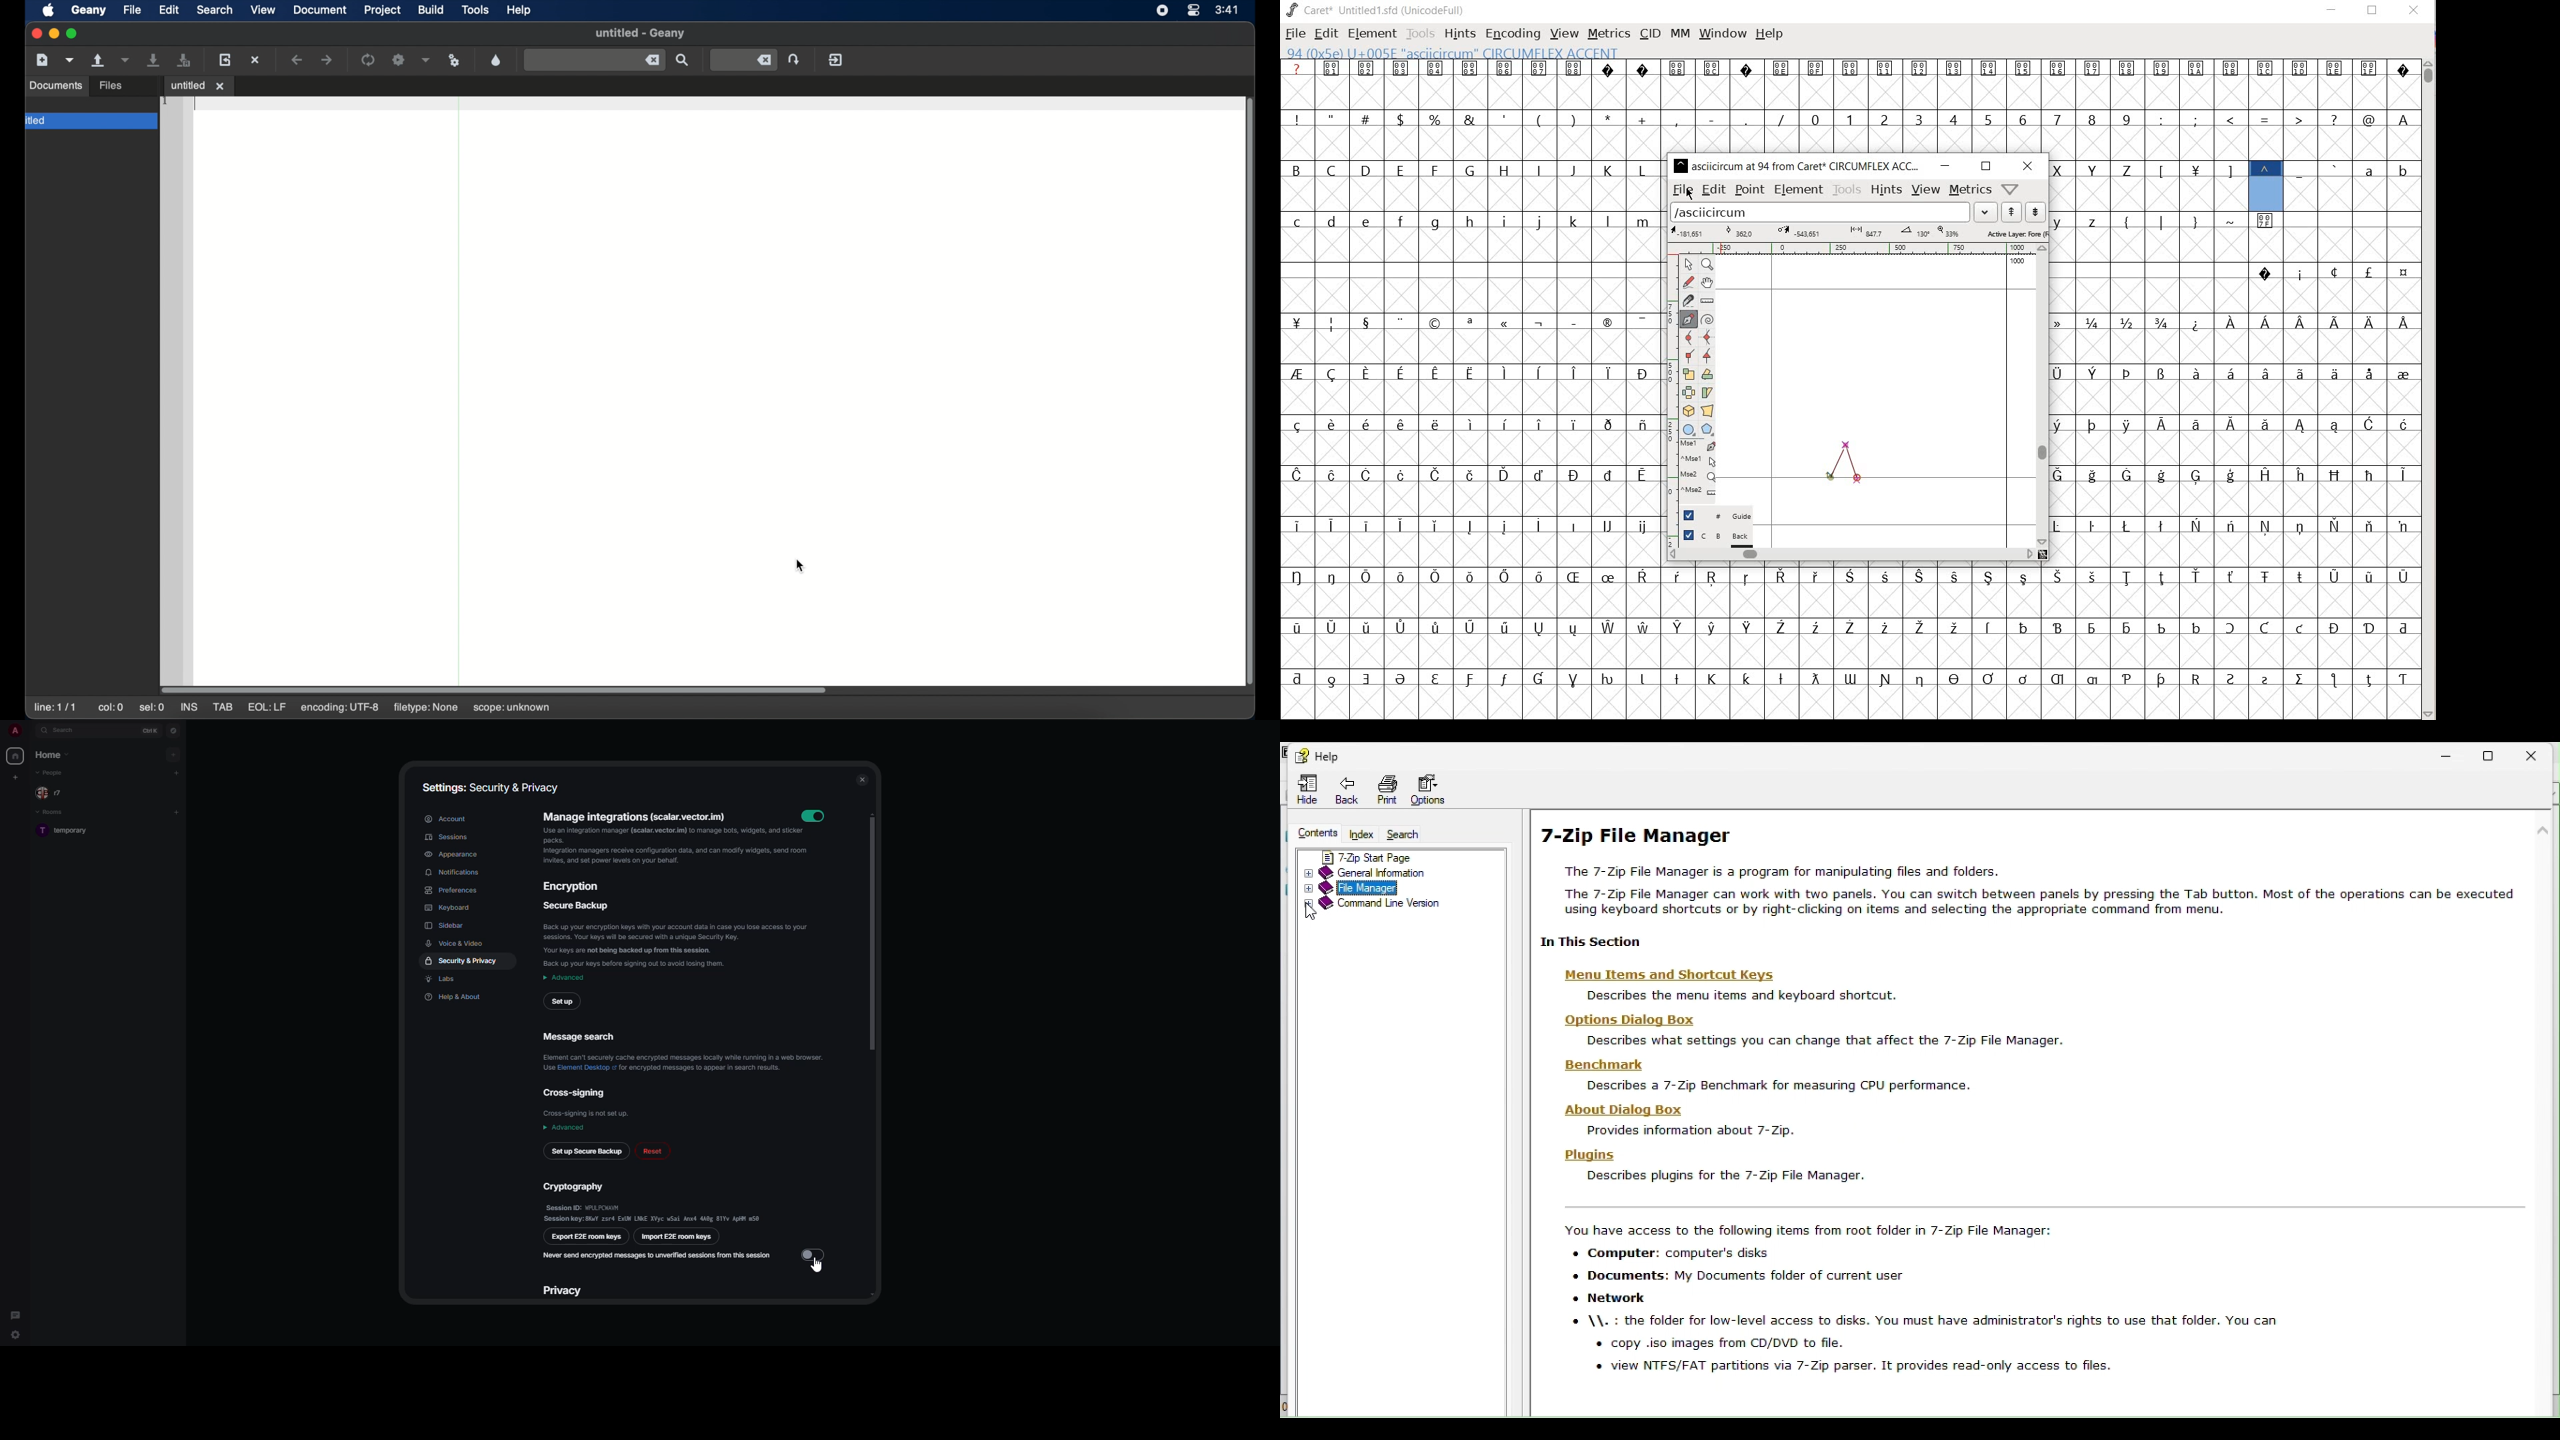  I want to click on rooms, so click(51, 813).